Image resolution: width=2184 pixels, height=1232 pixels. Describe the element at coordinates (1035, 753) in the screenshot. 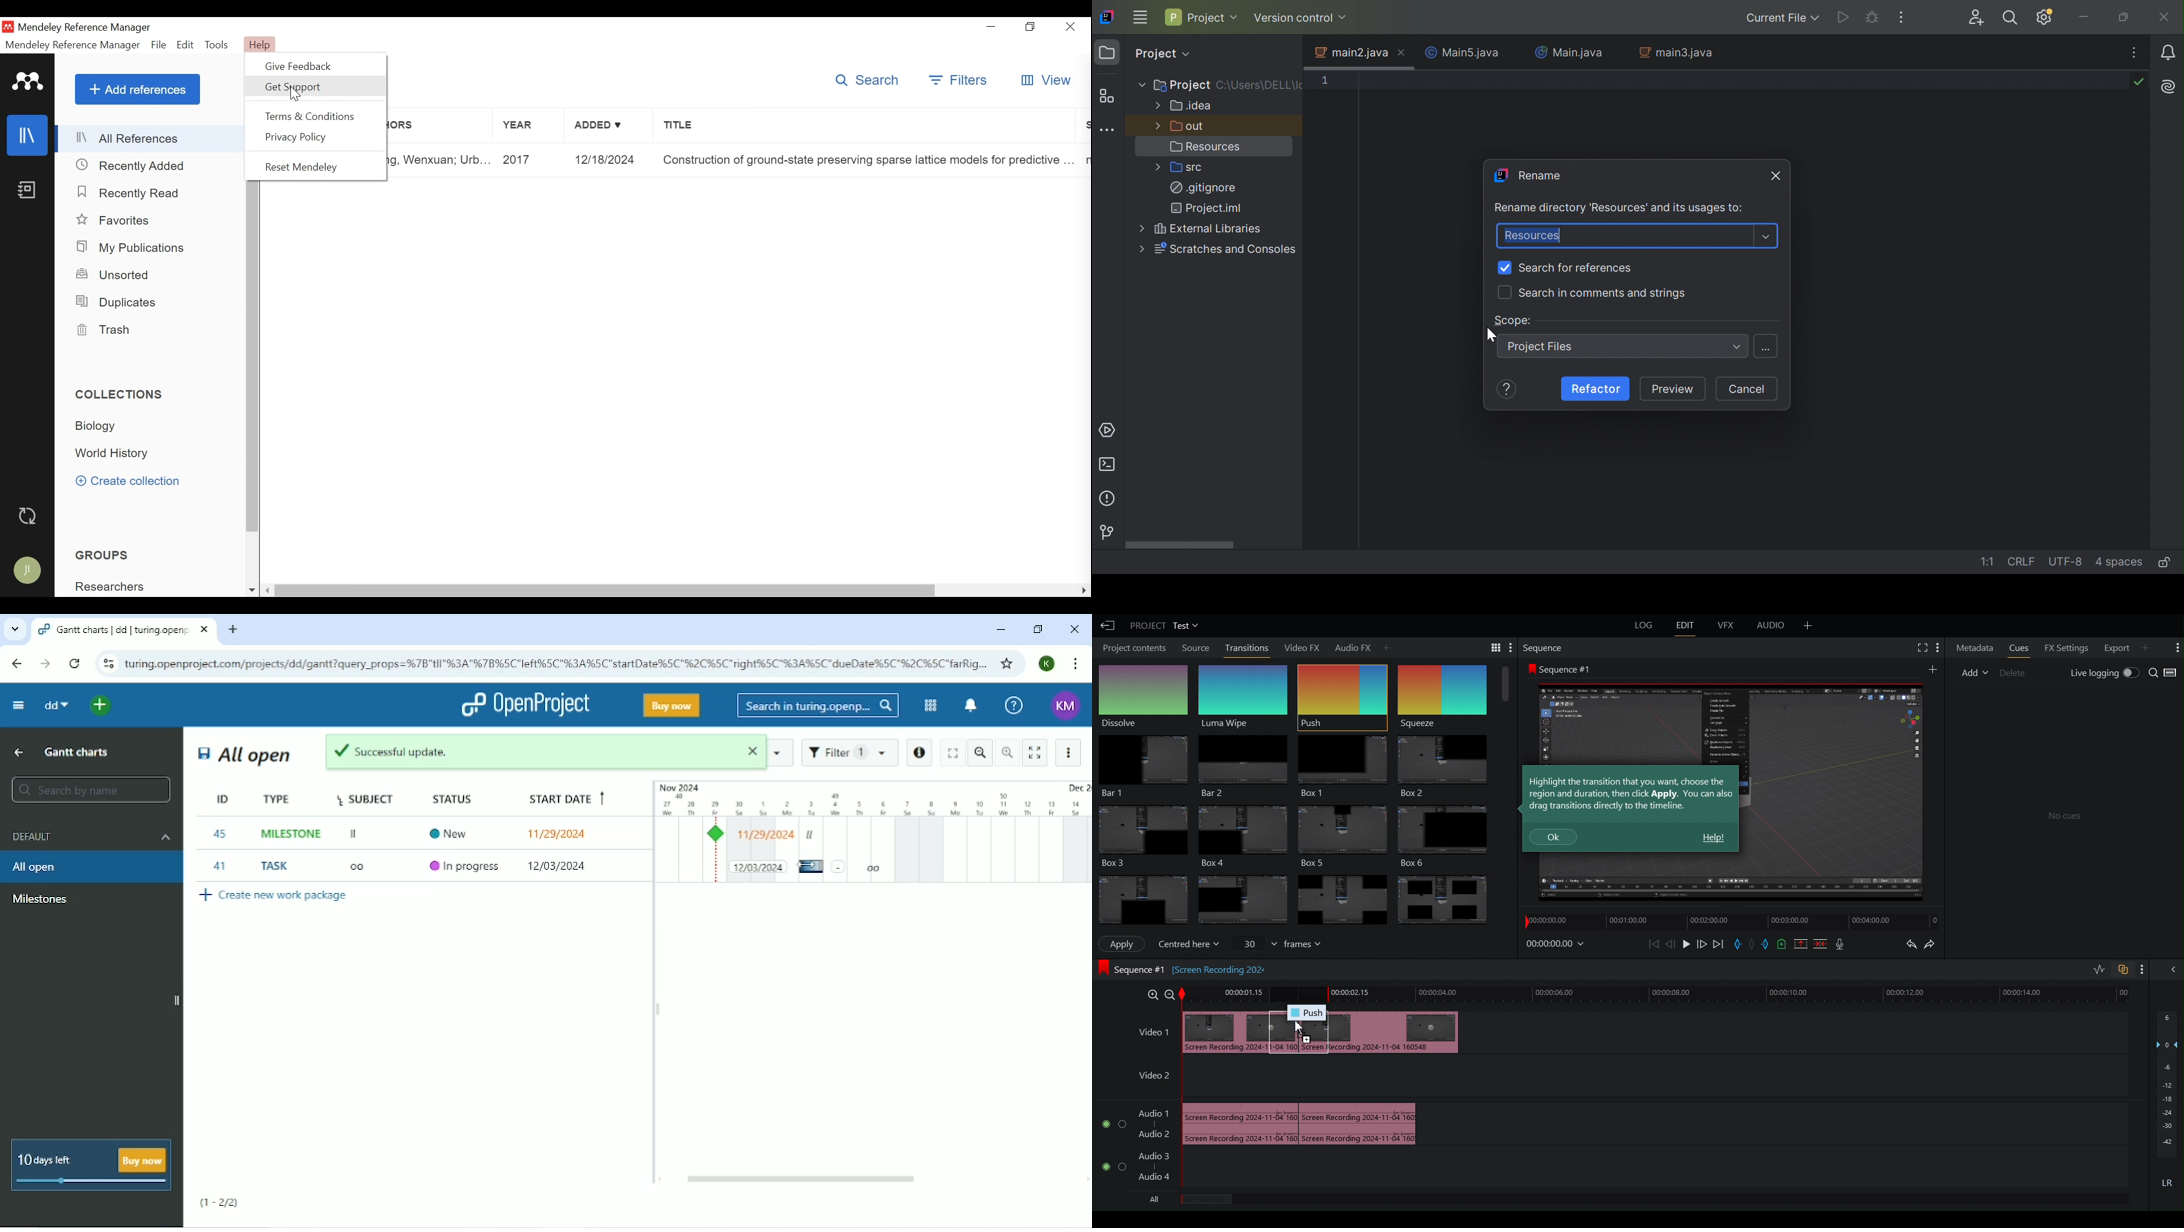

I see `Activate zen mode` at that location.